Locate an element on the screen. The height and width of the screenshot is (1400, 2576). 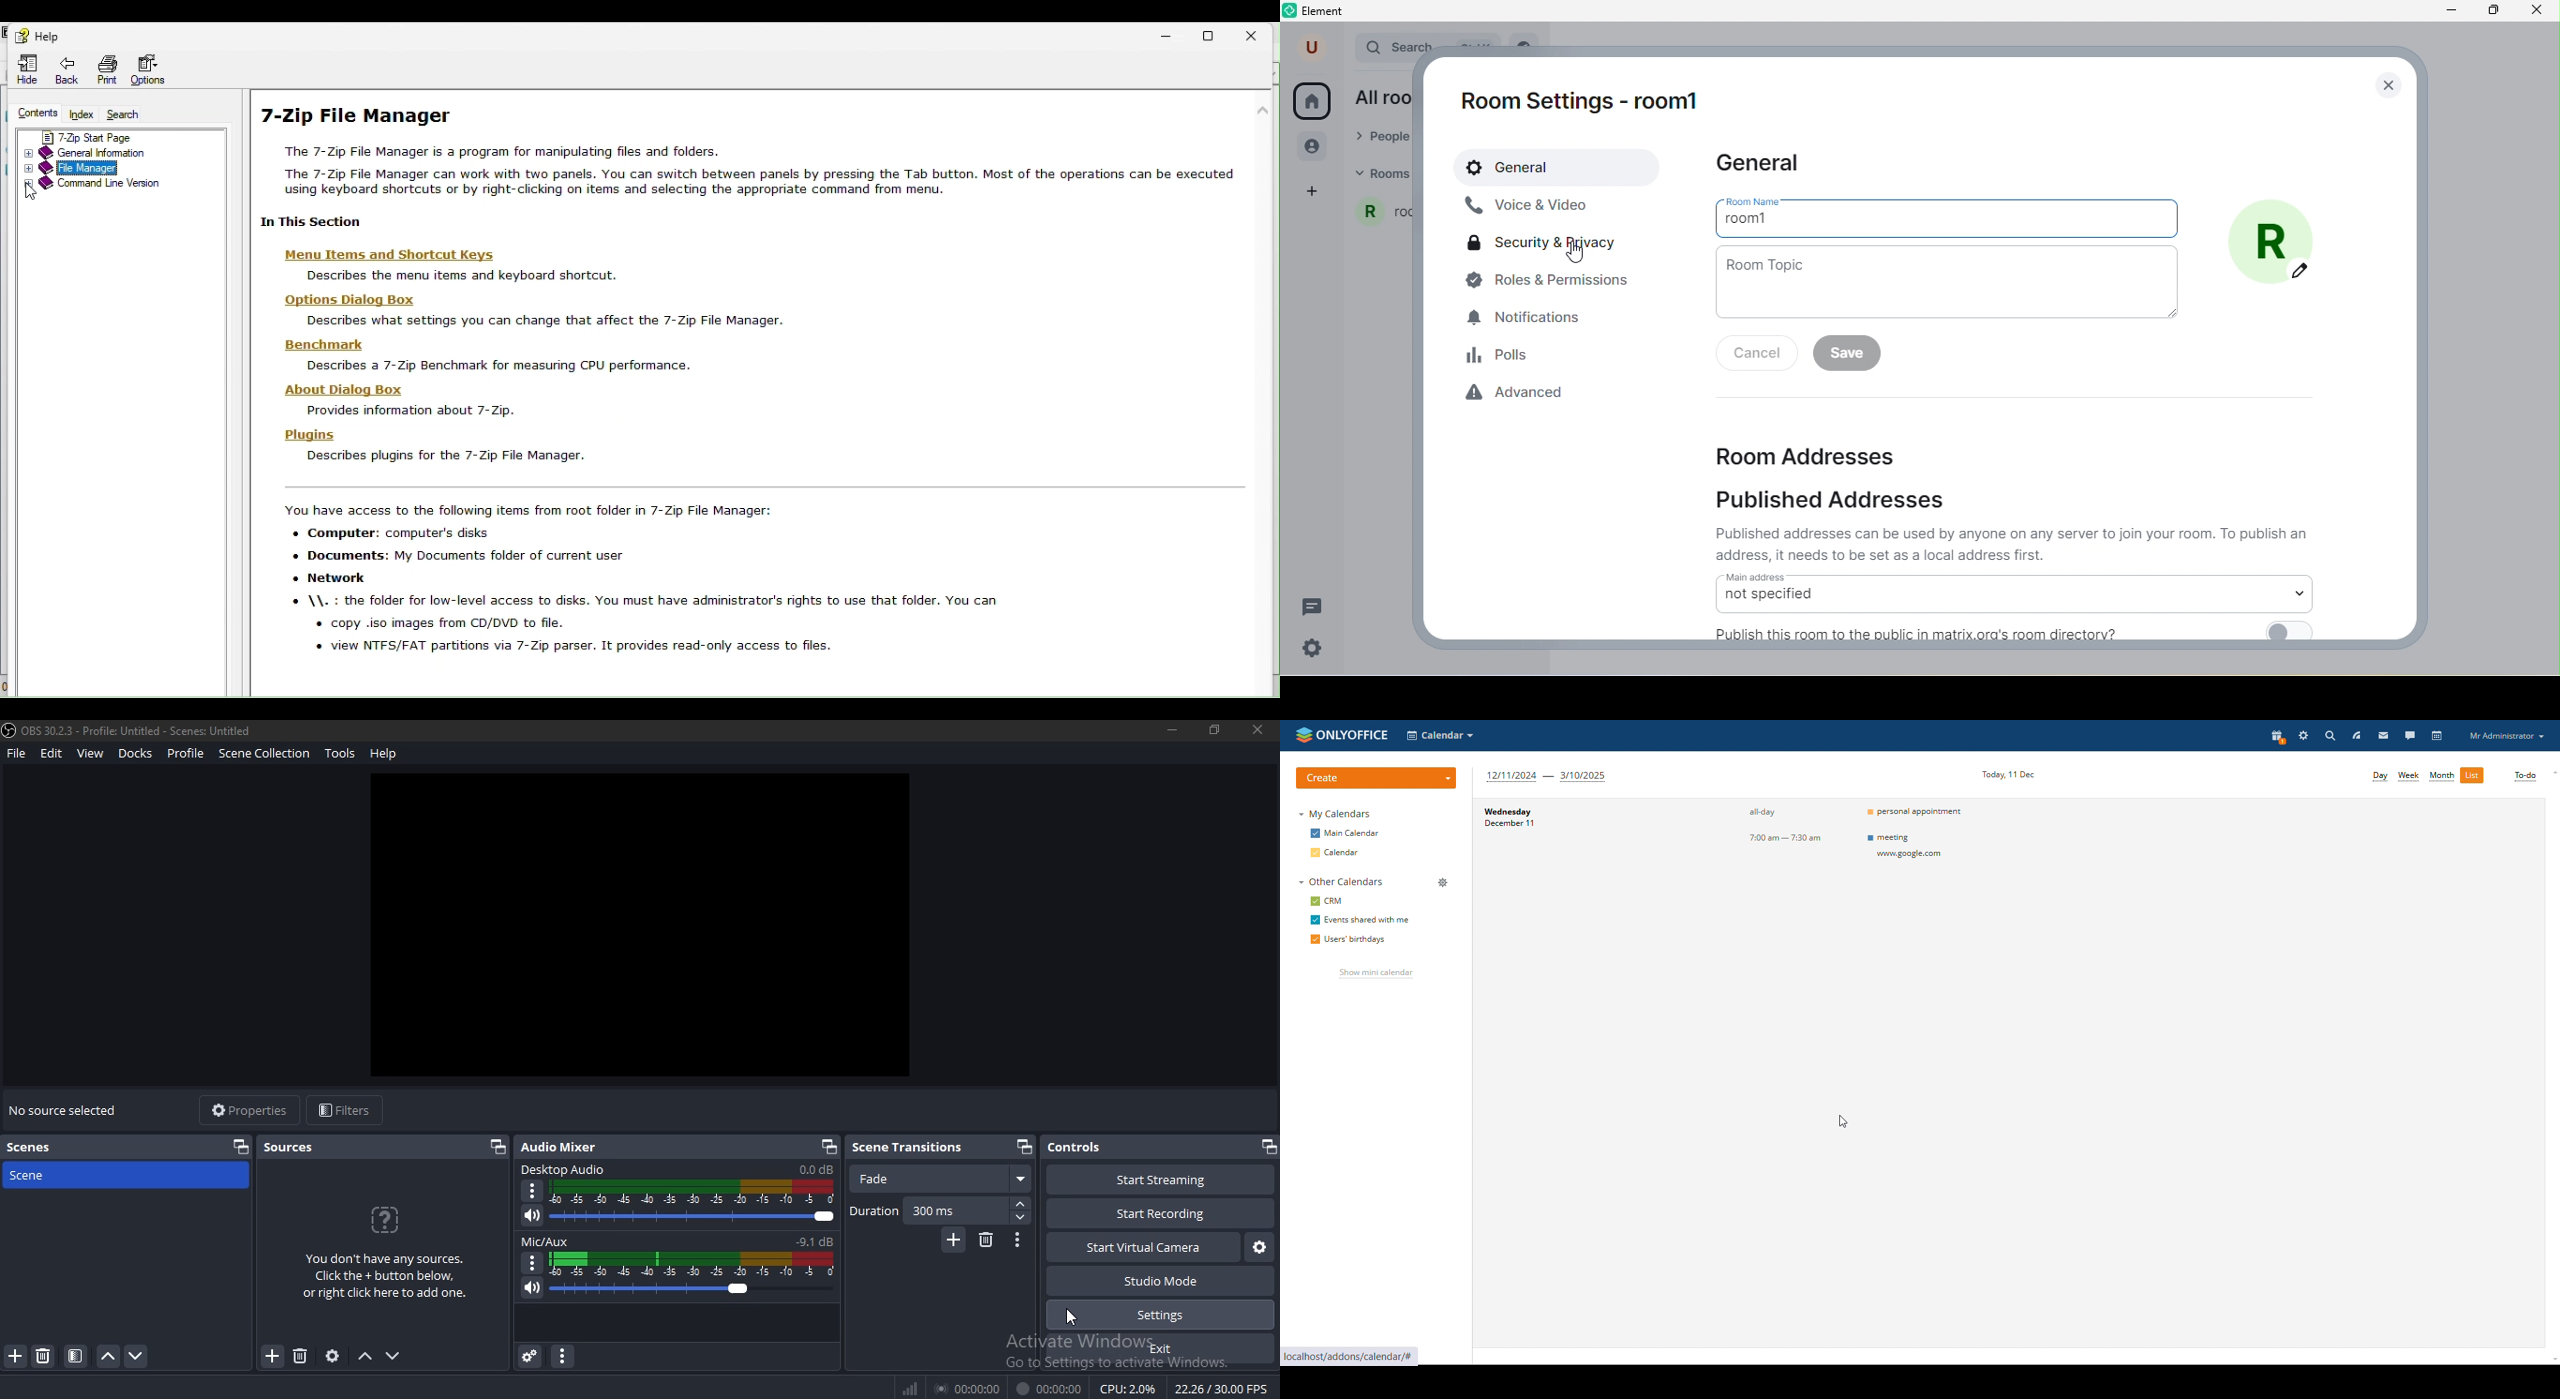
Help  is located at coordinates (34, 32).